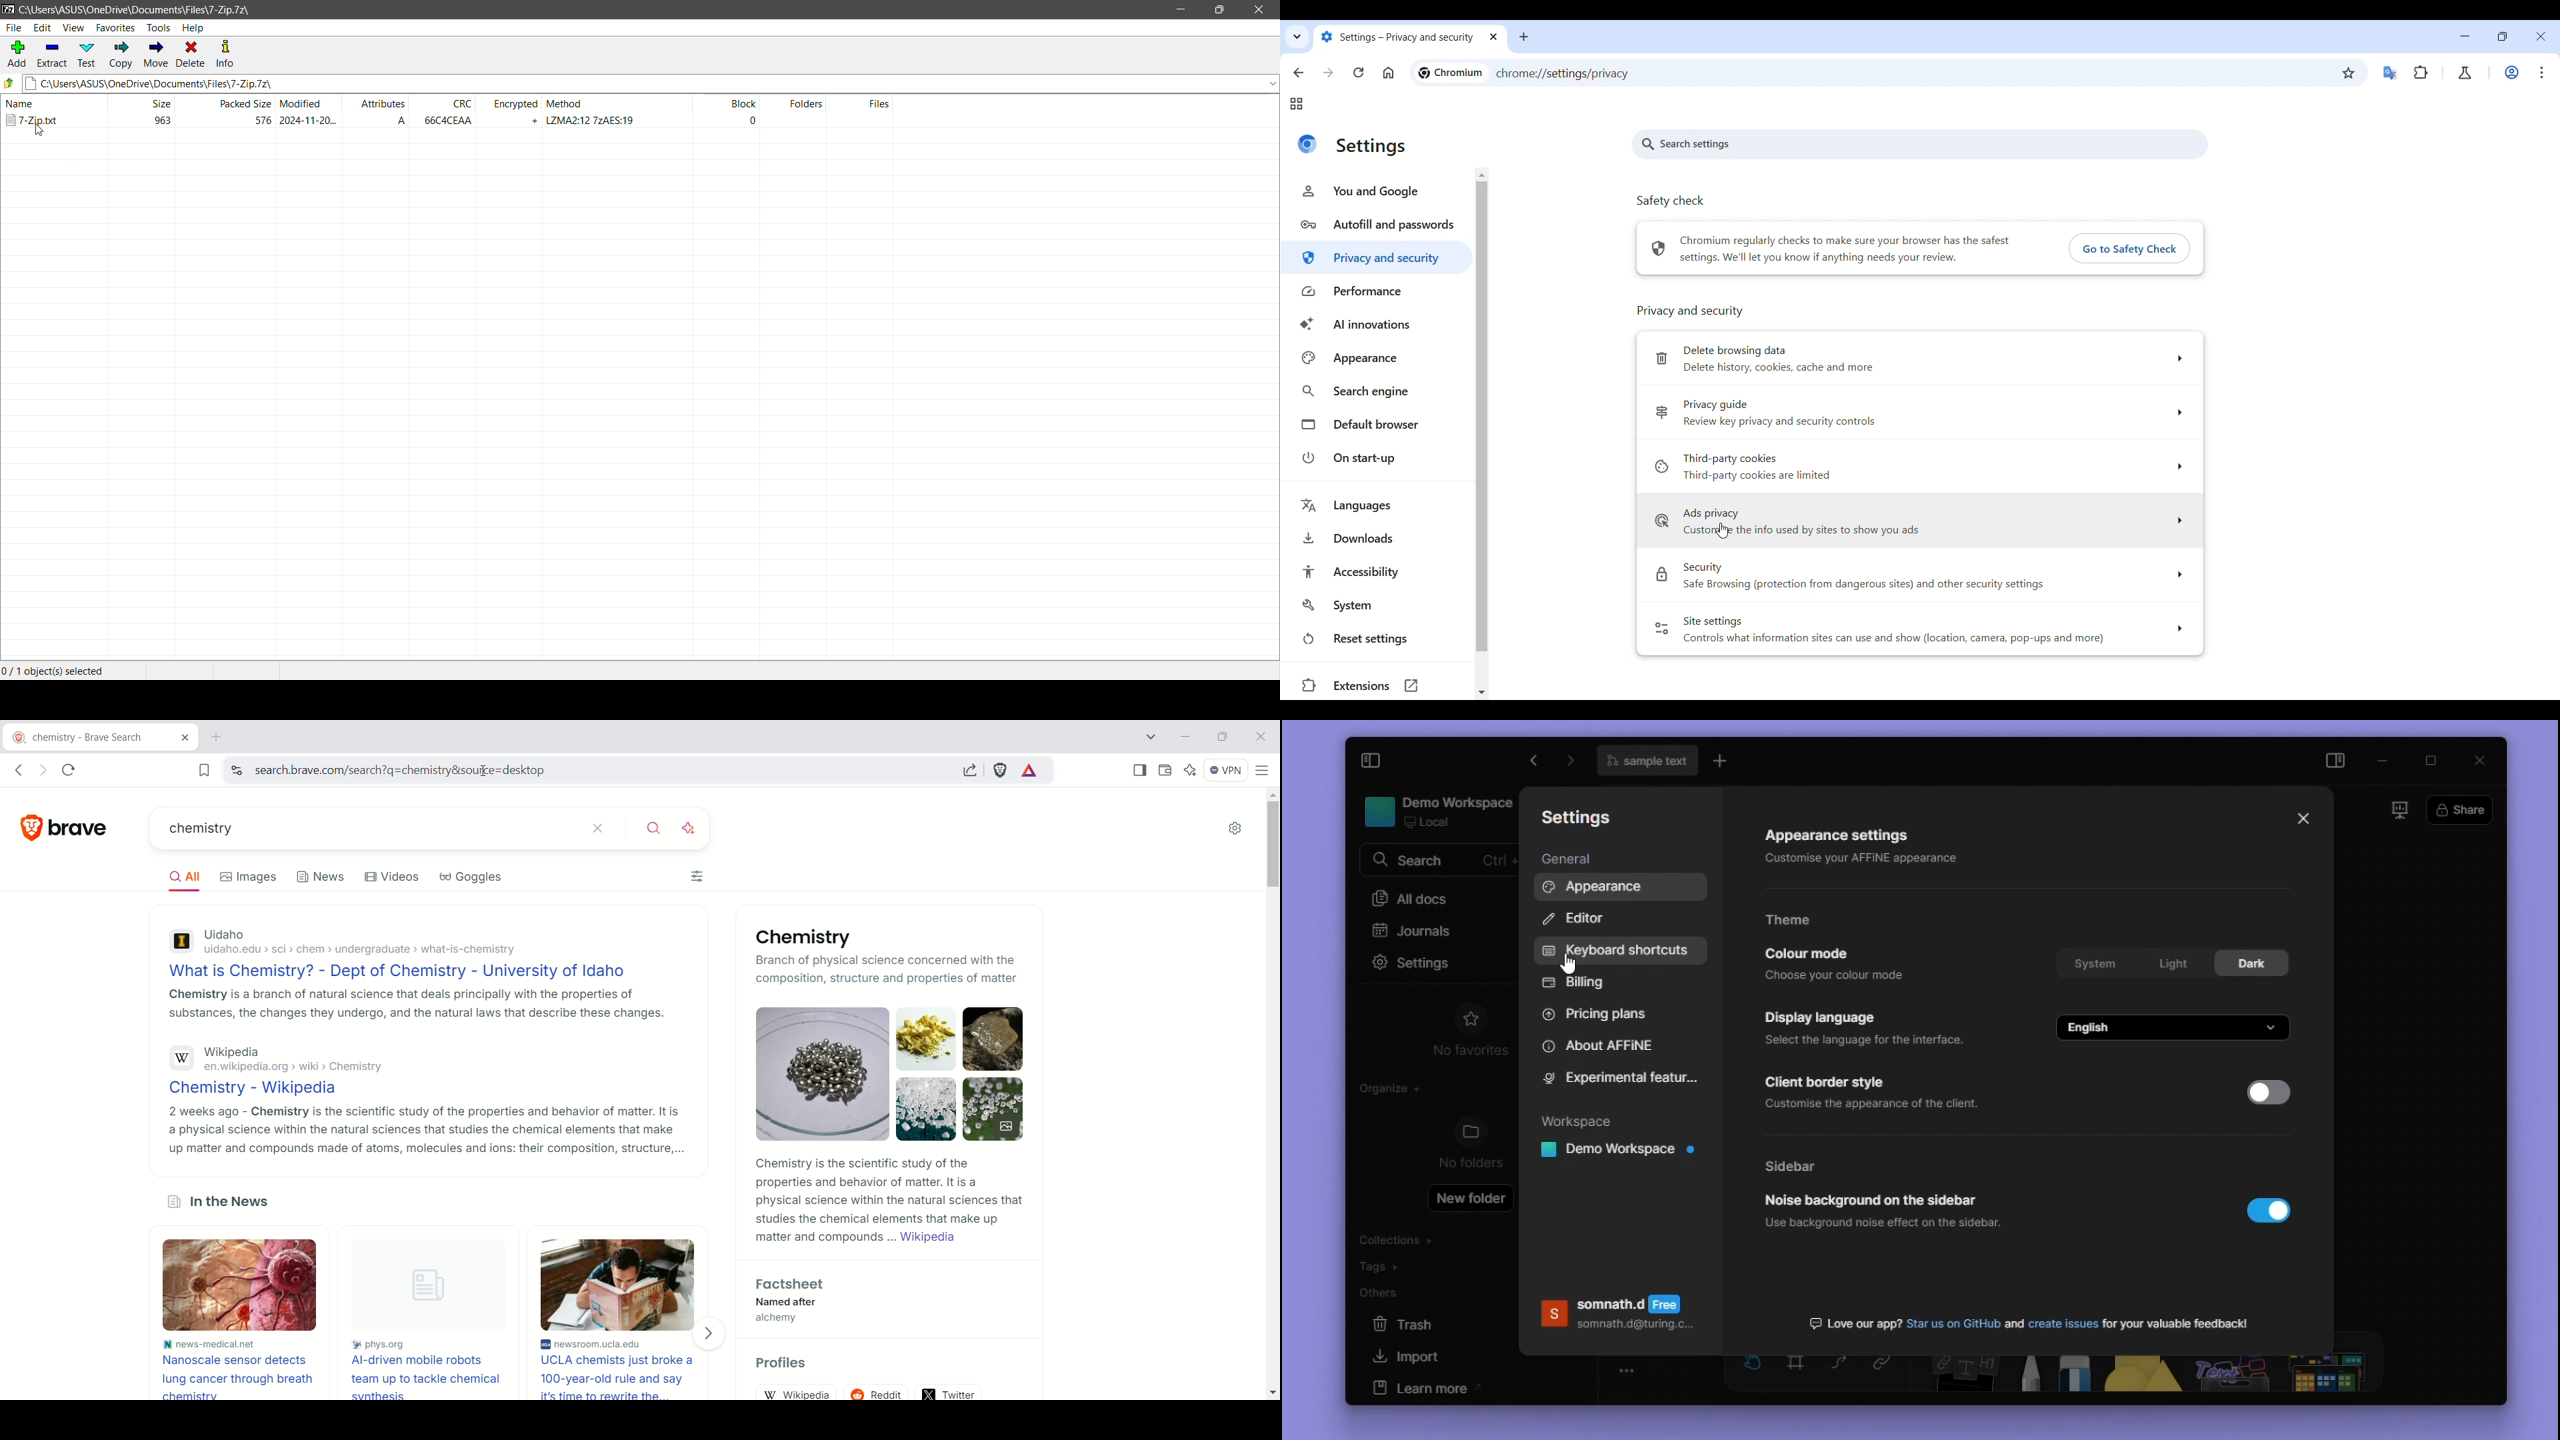 Image resolution: width=2576 pixels, height=1456 pixels. Describe the element at coordinates (1610, 1046) in the screenshot. I see `About` at that location.